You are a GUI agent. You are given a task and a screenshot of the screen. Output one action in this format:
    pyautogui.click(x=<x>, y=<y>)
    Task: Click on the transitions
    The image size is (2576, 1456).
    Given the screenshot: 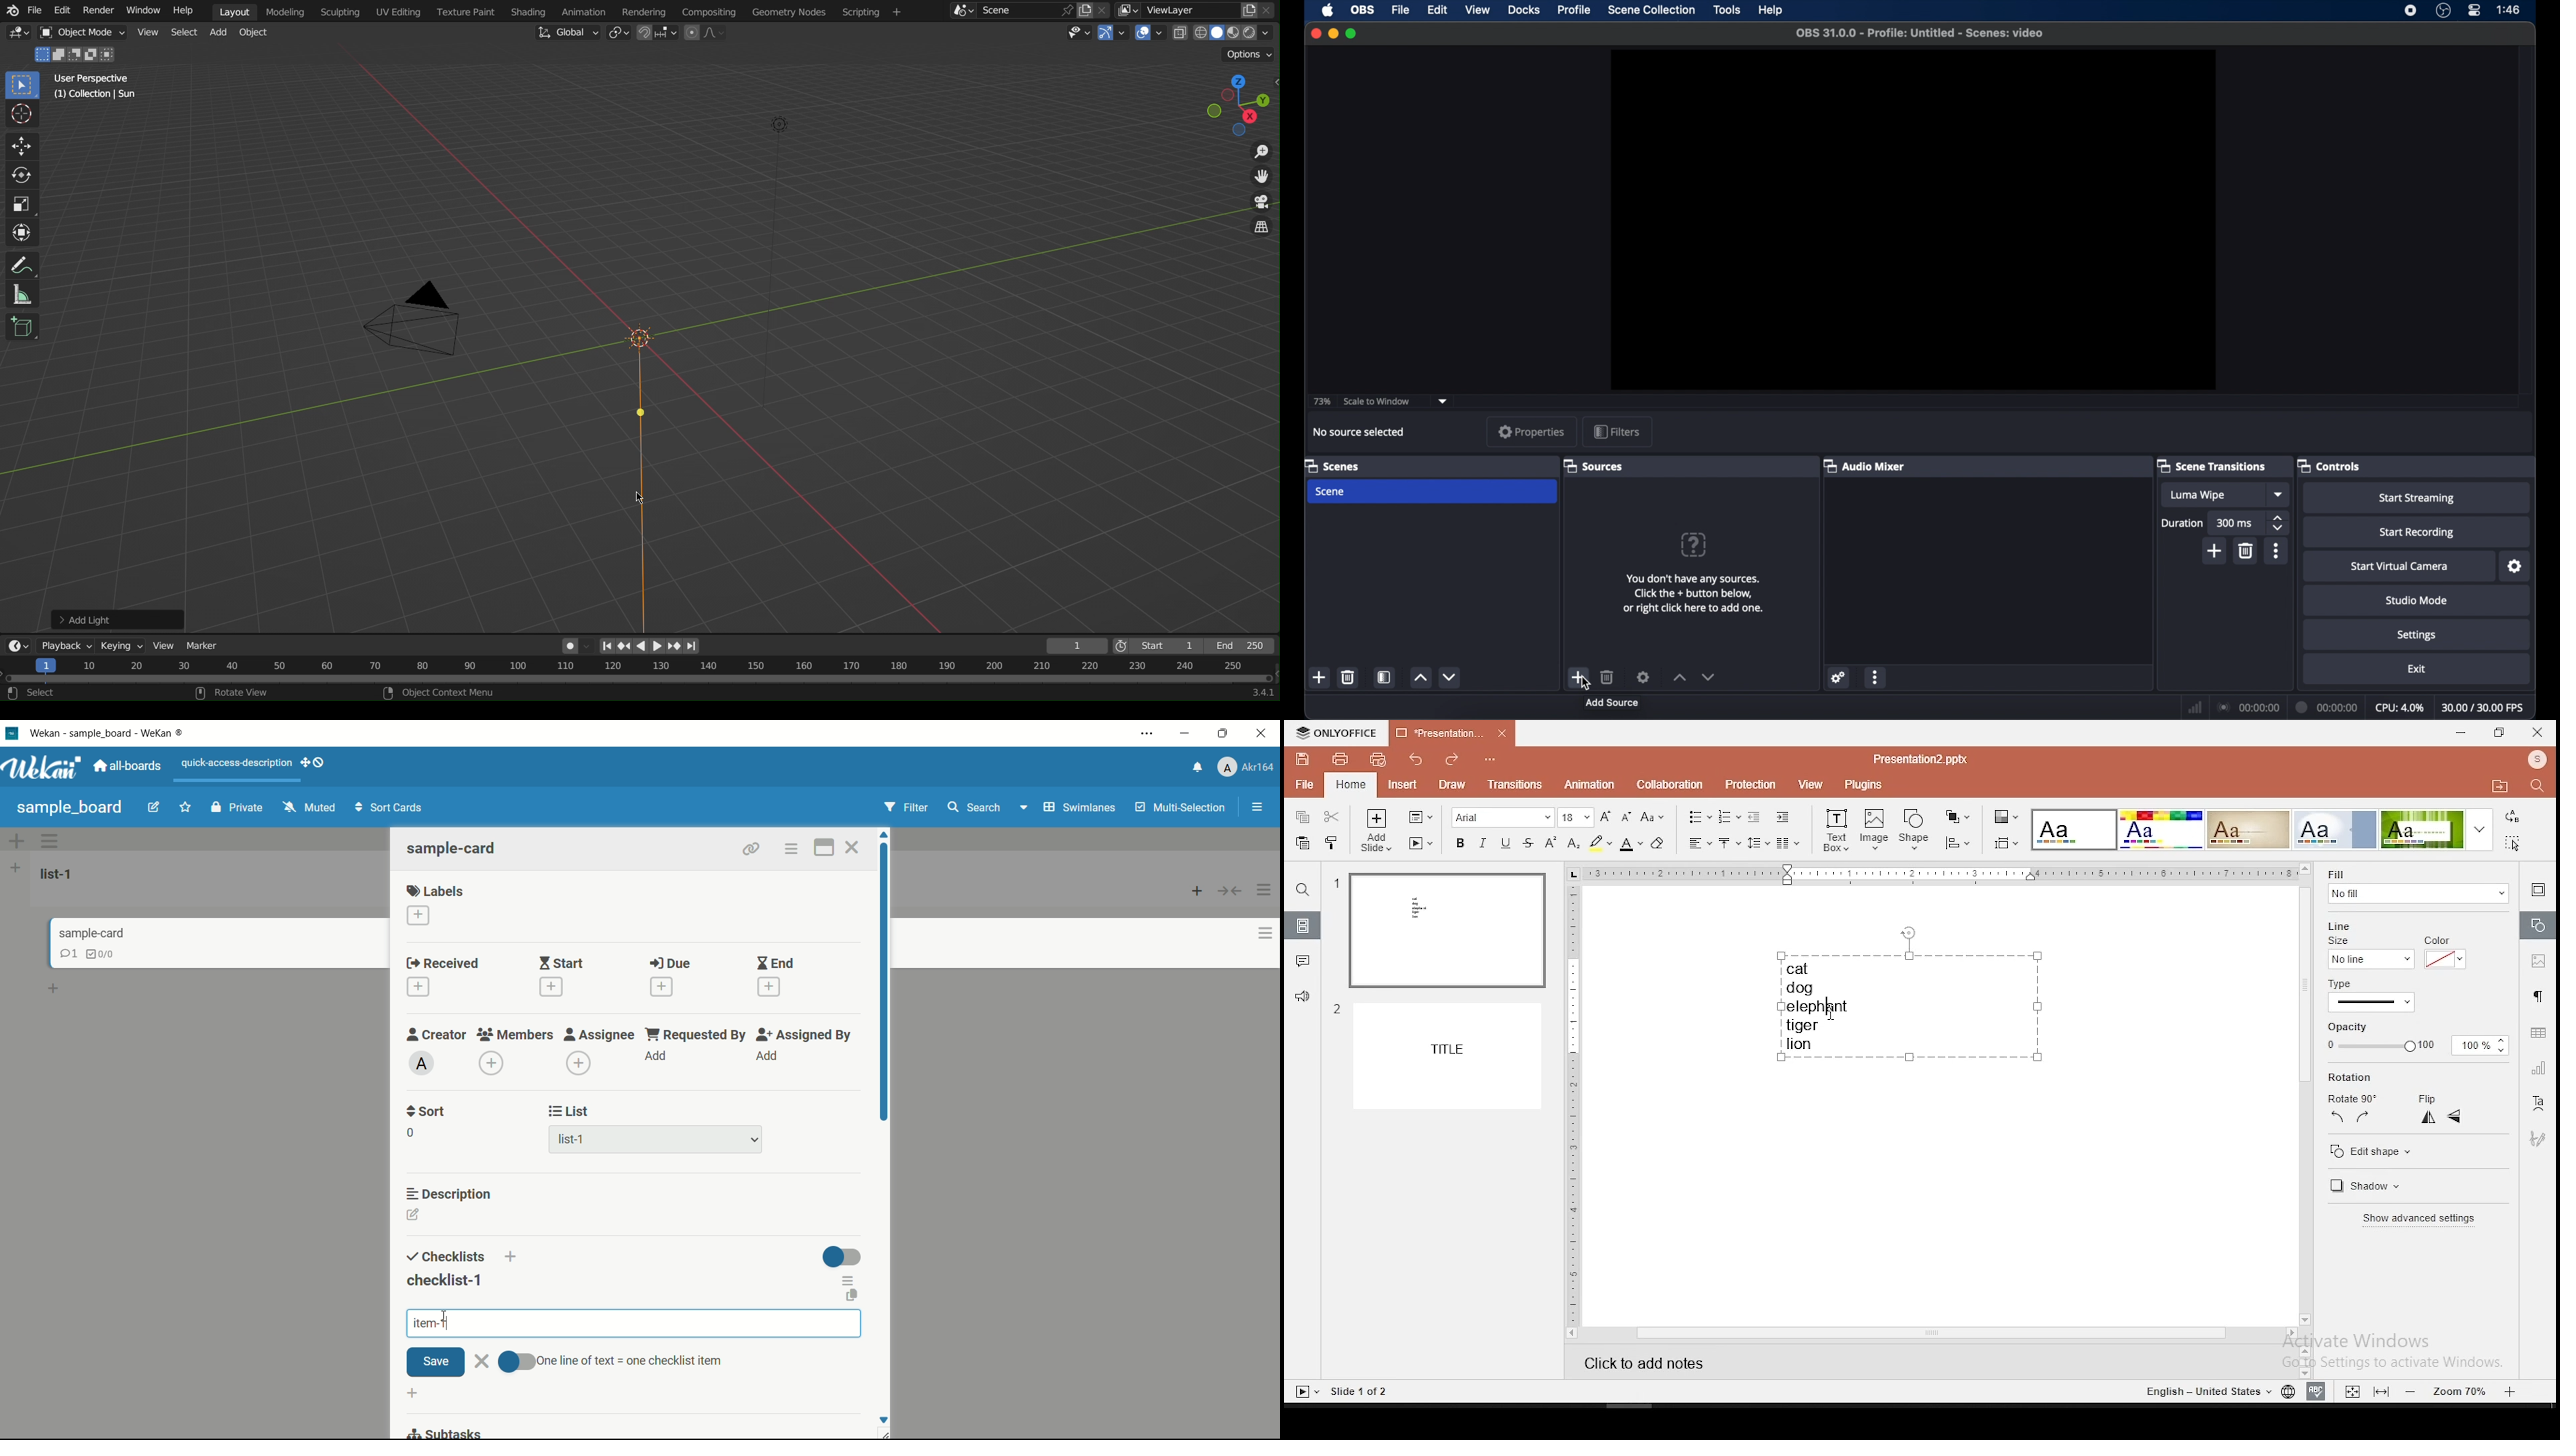 What is the action you would take?
    pyautogui.click(x=1516, y=787)
    